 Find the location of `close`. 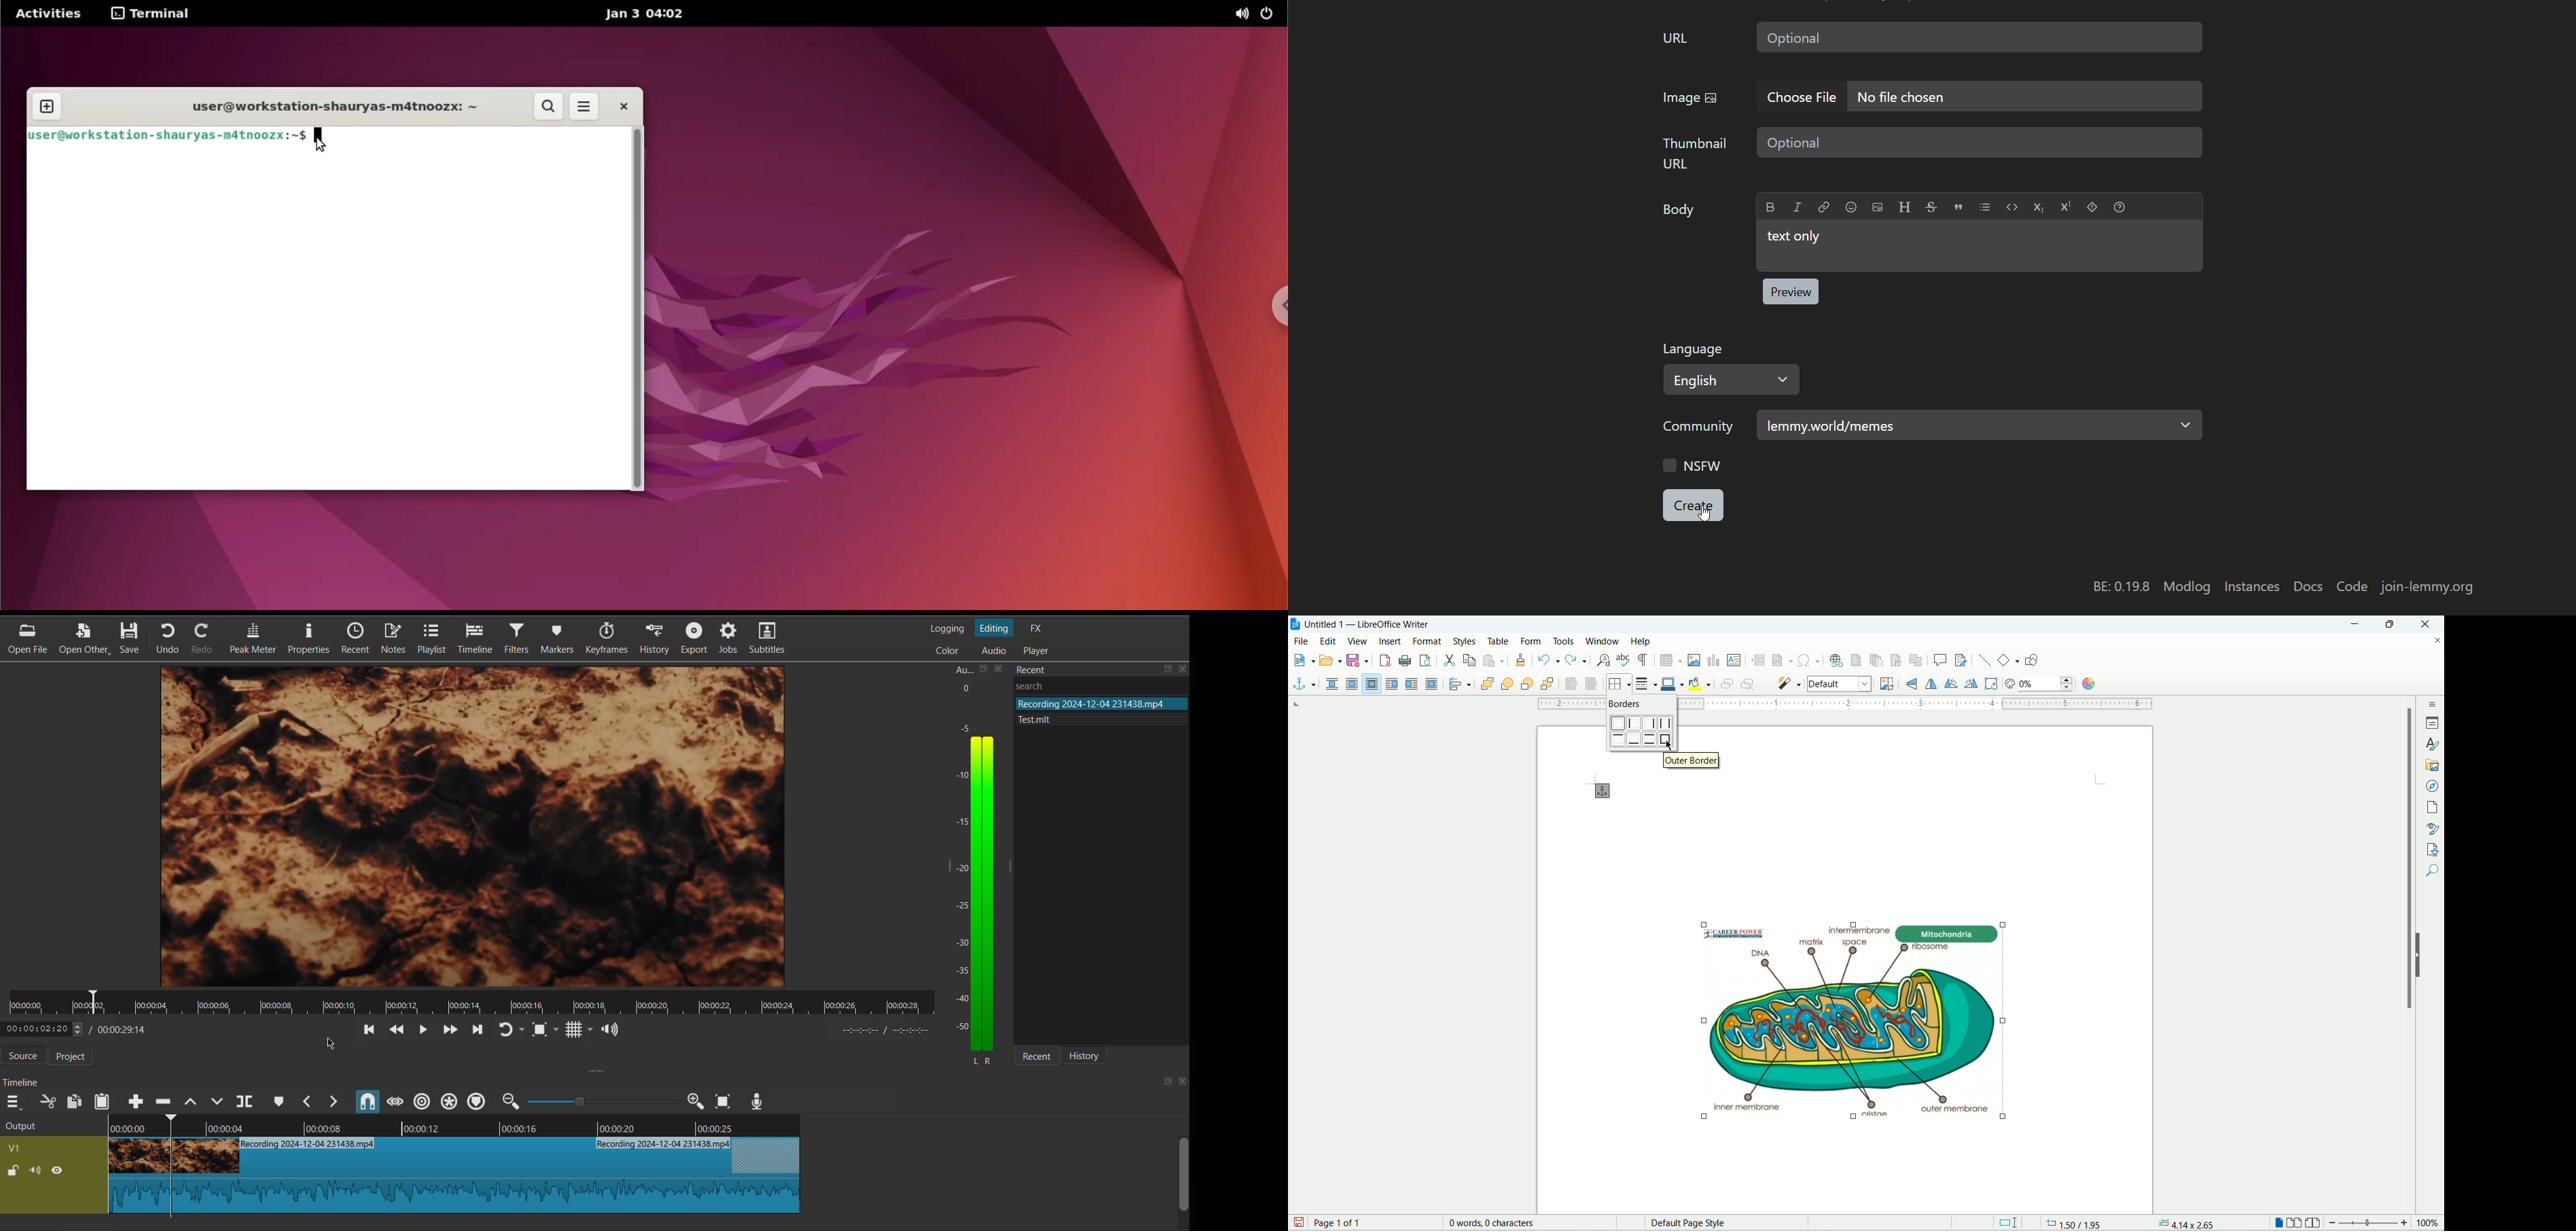

close is located at coordinates (2426, 625).